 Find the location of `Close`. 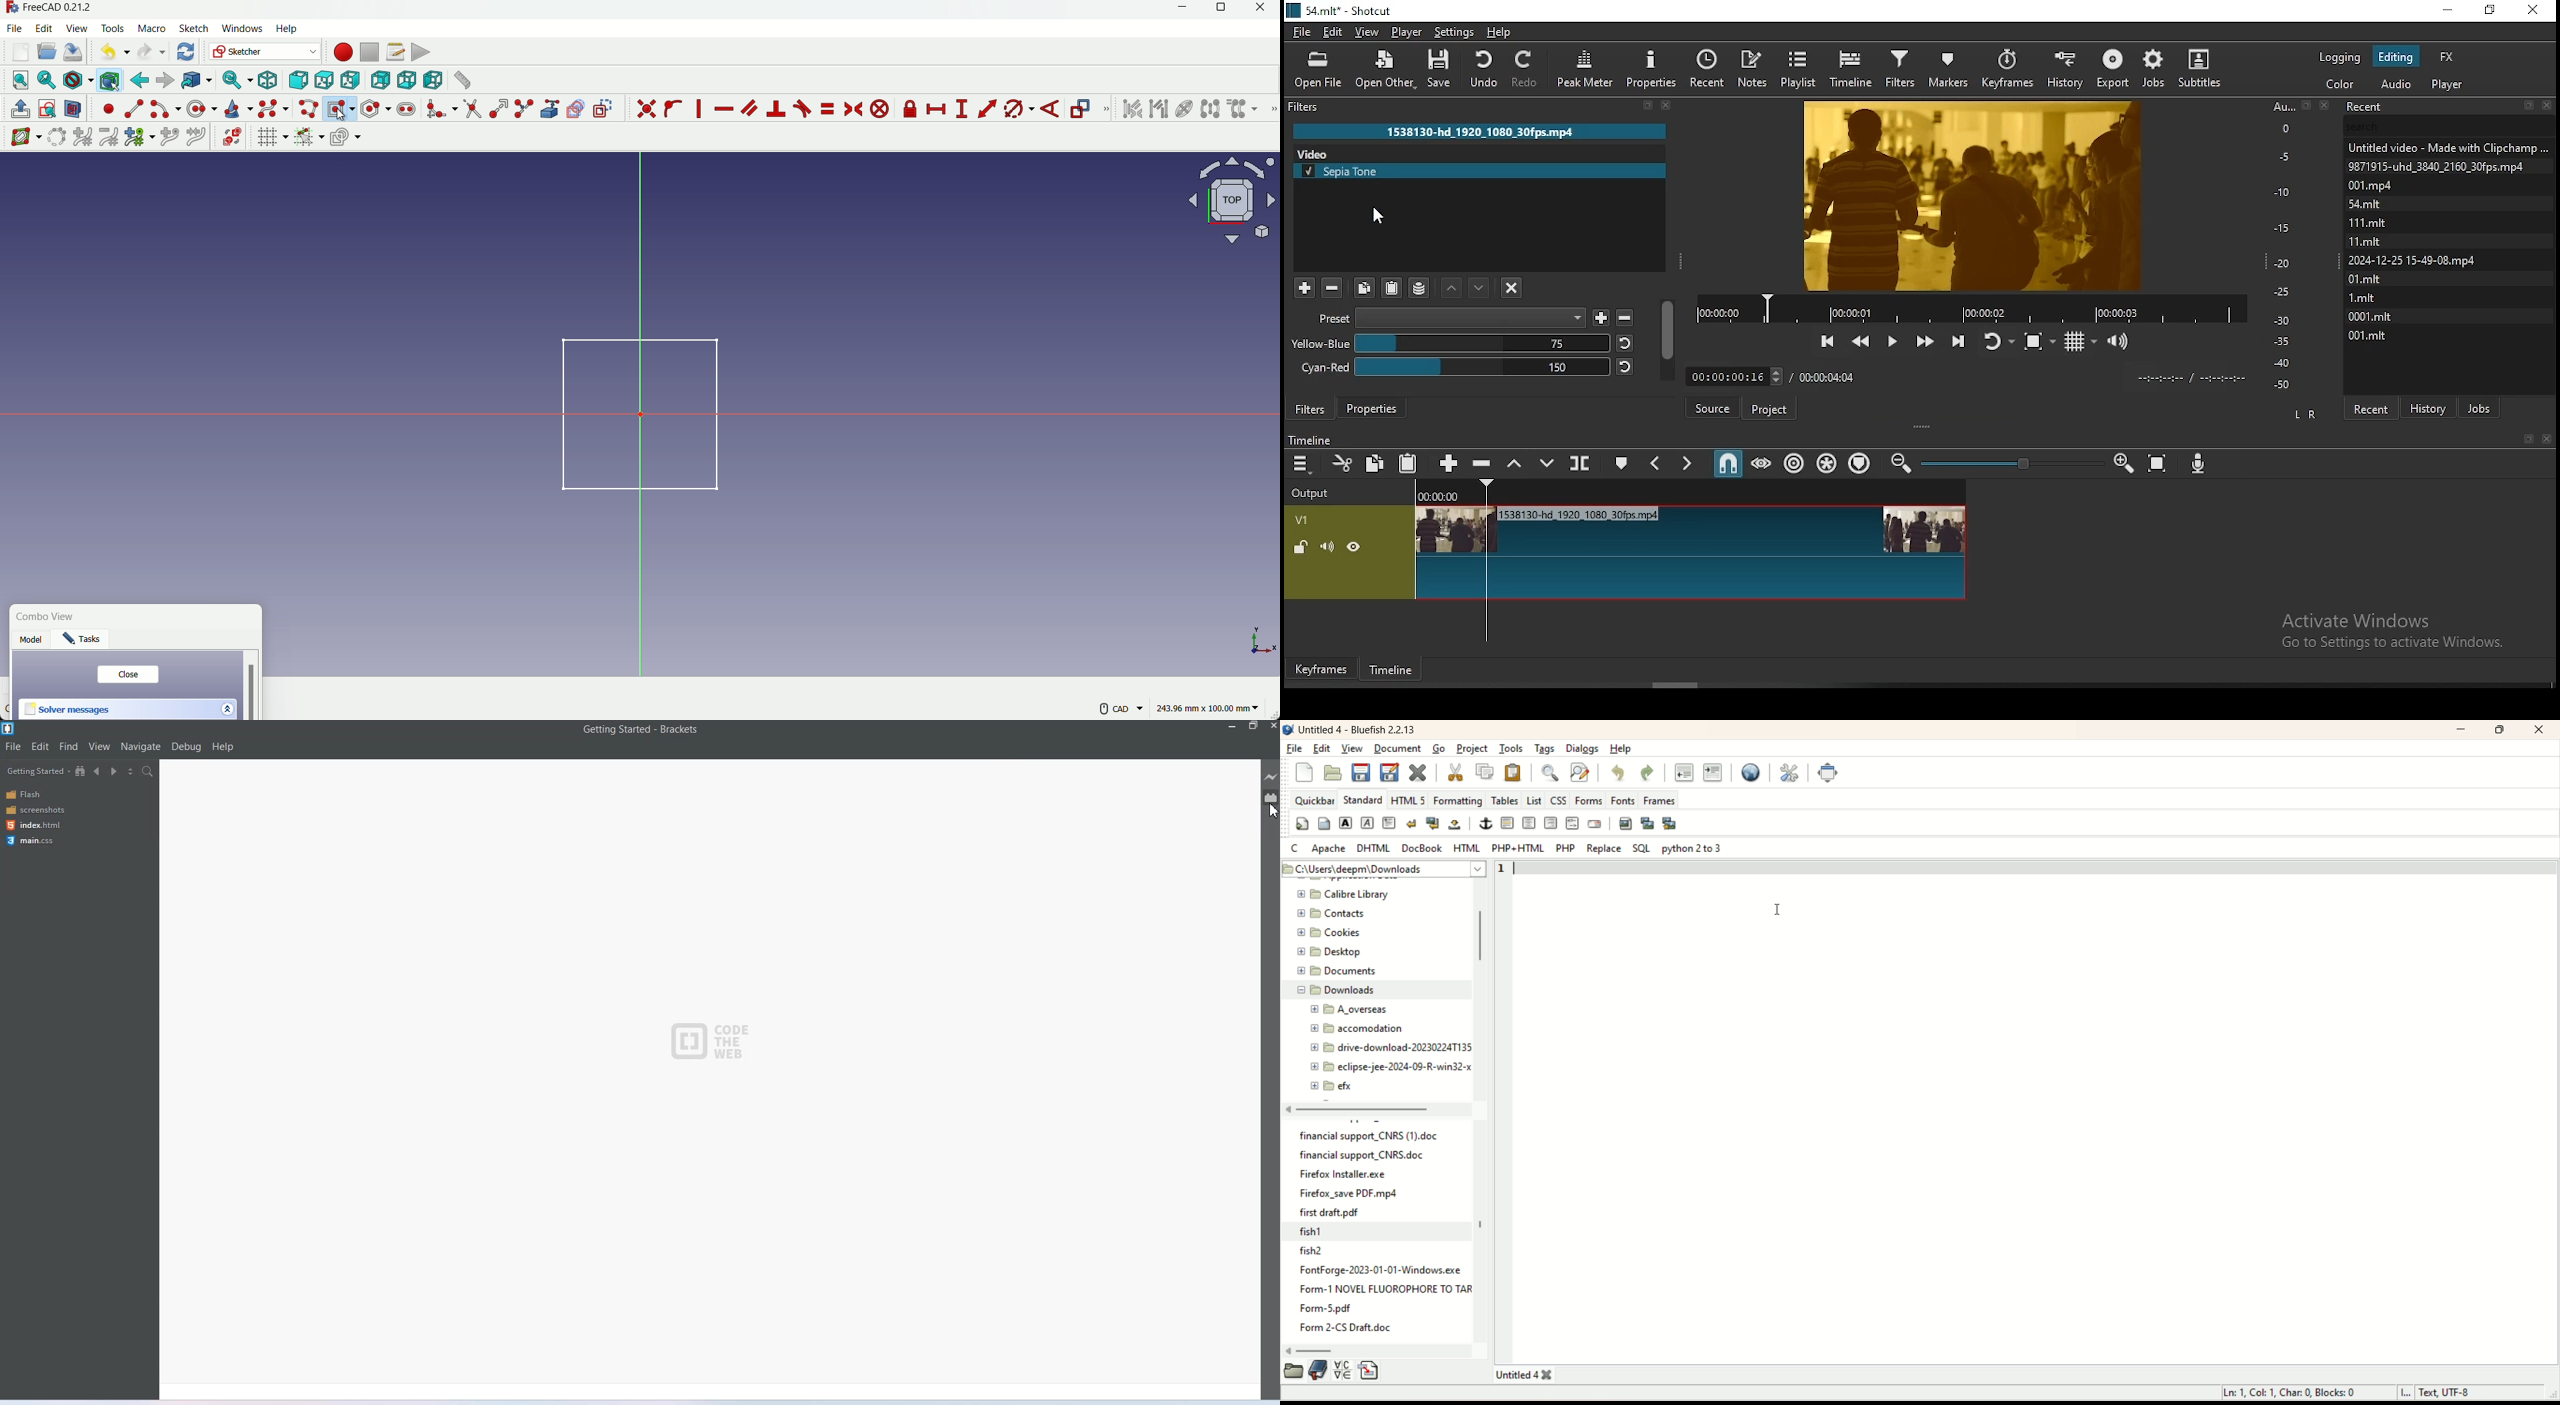

Close is located at coordinates (1272, 727).